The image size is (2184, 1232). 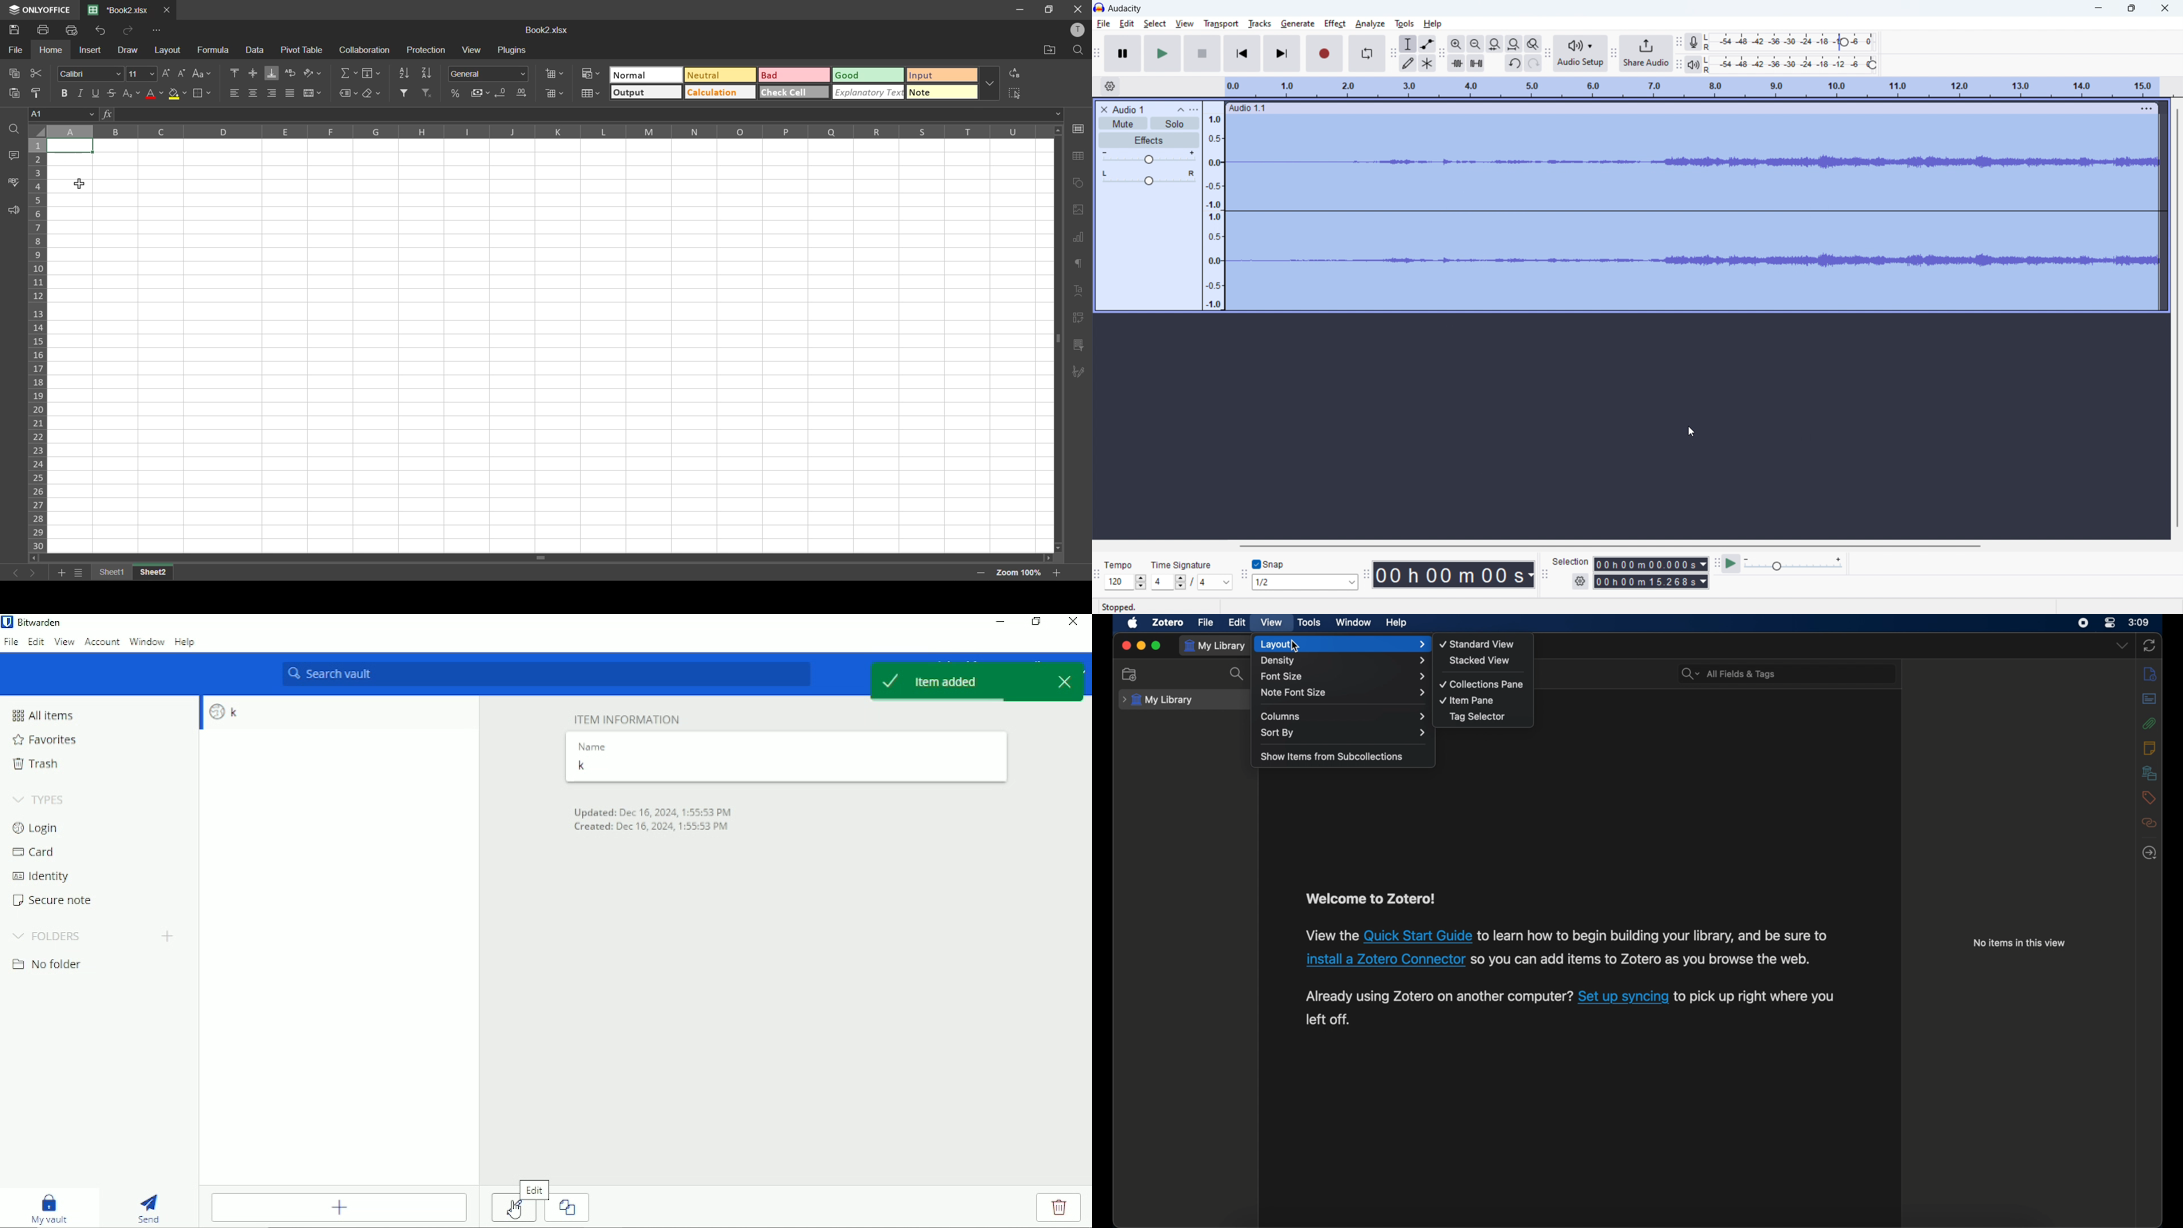 I want to click on layout , so click(x=1342, y=644).